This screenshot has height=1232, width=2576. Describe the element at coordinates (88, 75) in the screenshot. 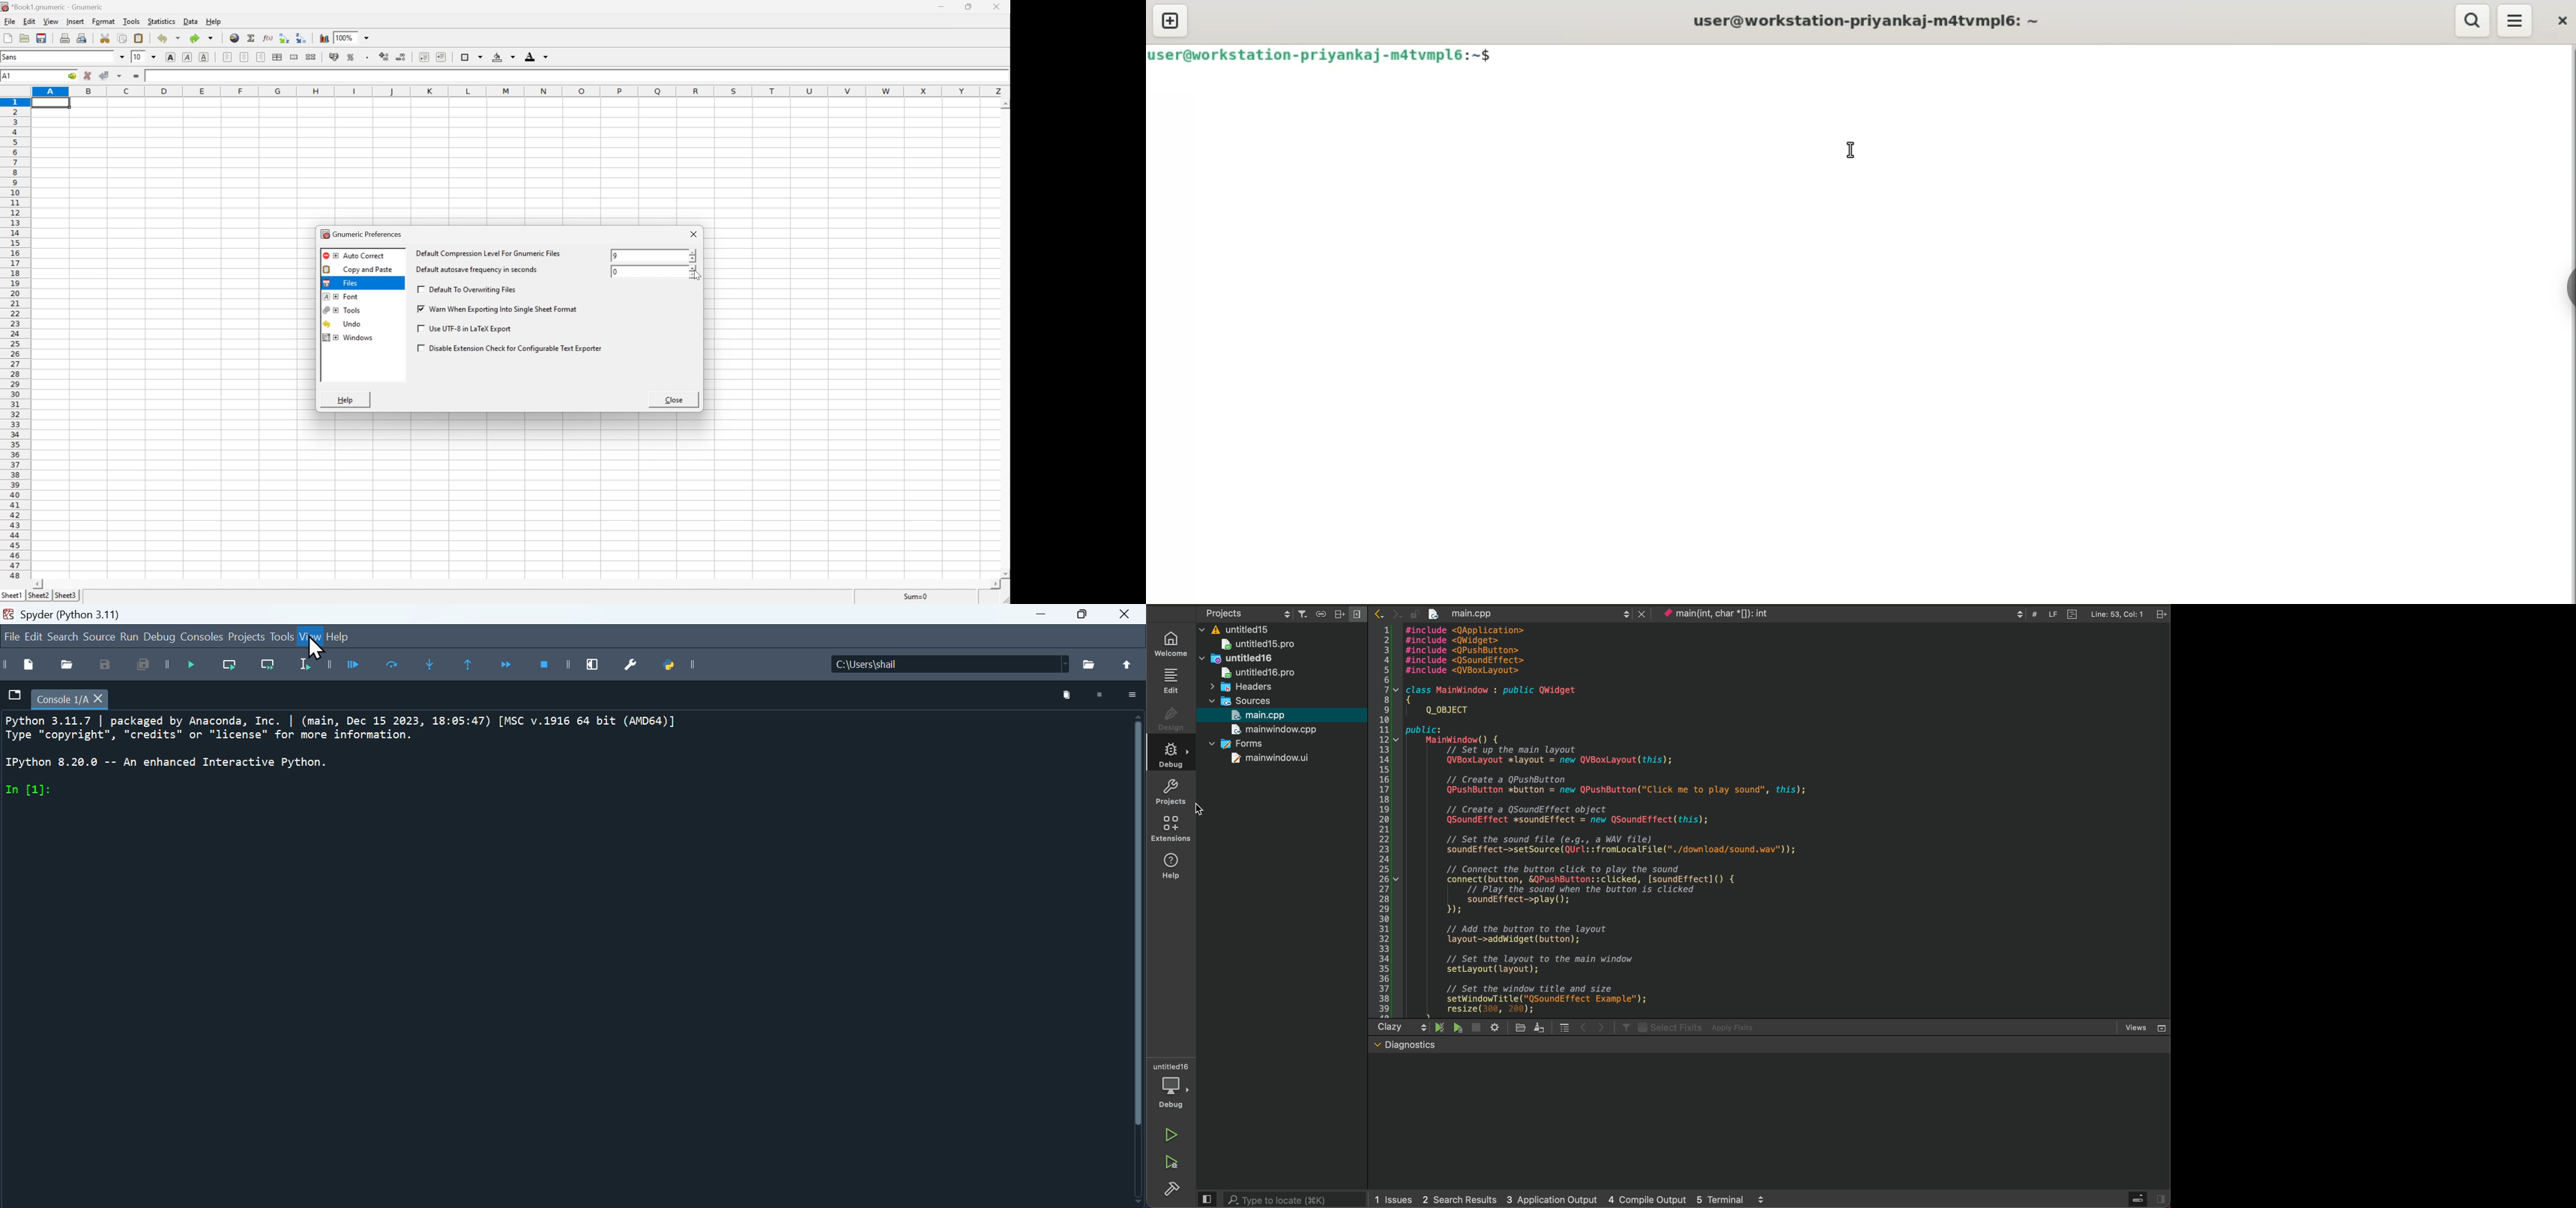

I see `cancel selection` at that location.